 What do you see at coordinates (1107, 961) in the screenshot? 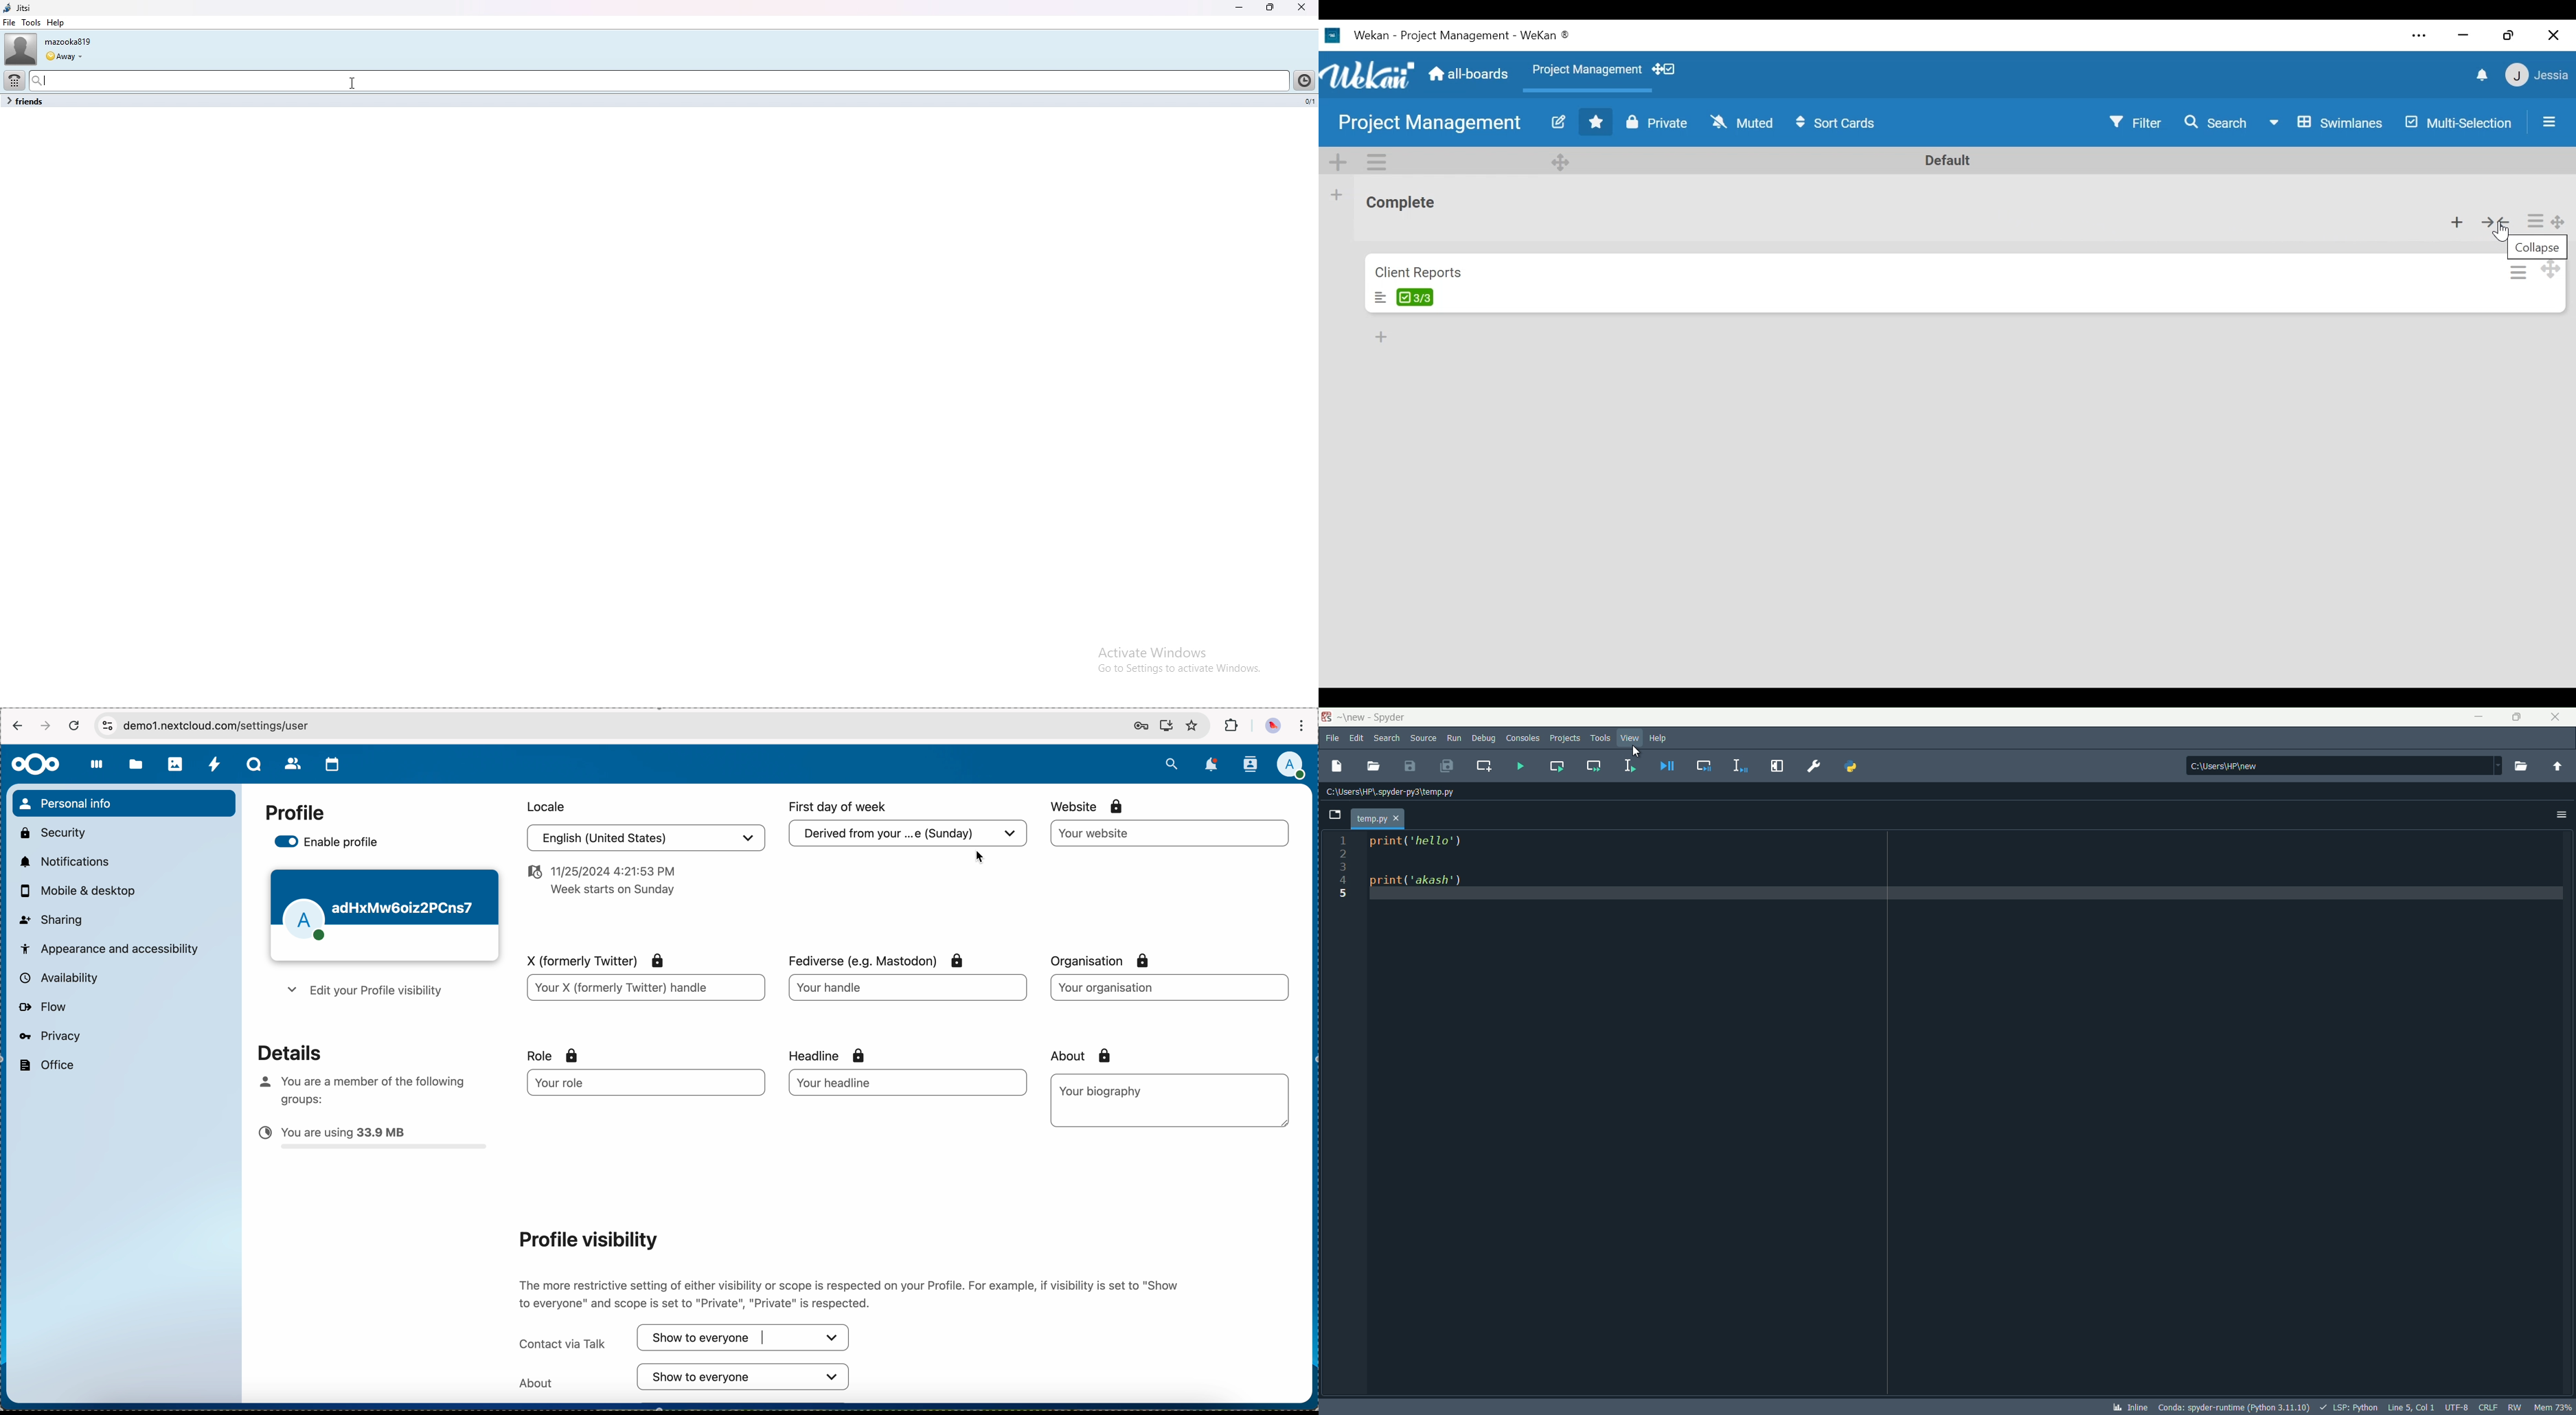
I see `organisation` at bounding box center [1107, 961].